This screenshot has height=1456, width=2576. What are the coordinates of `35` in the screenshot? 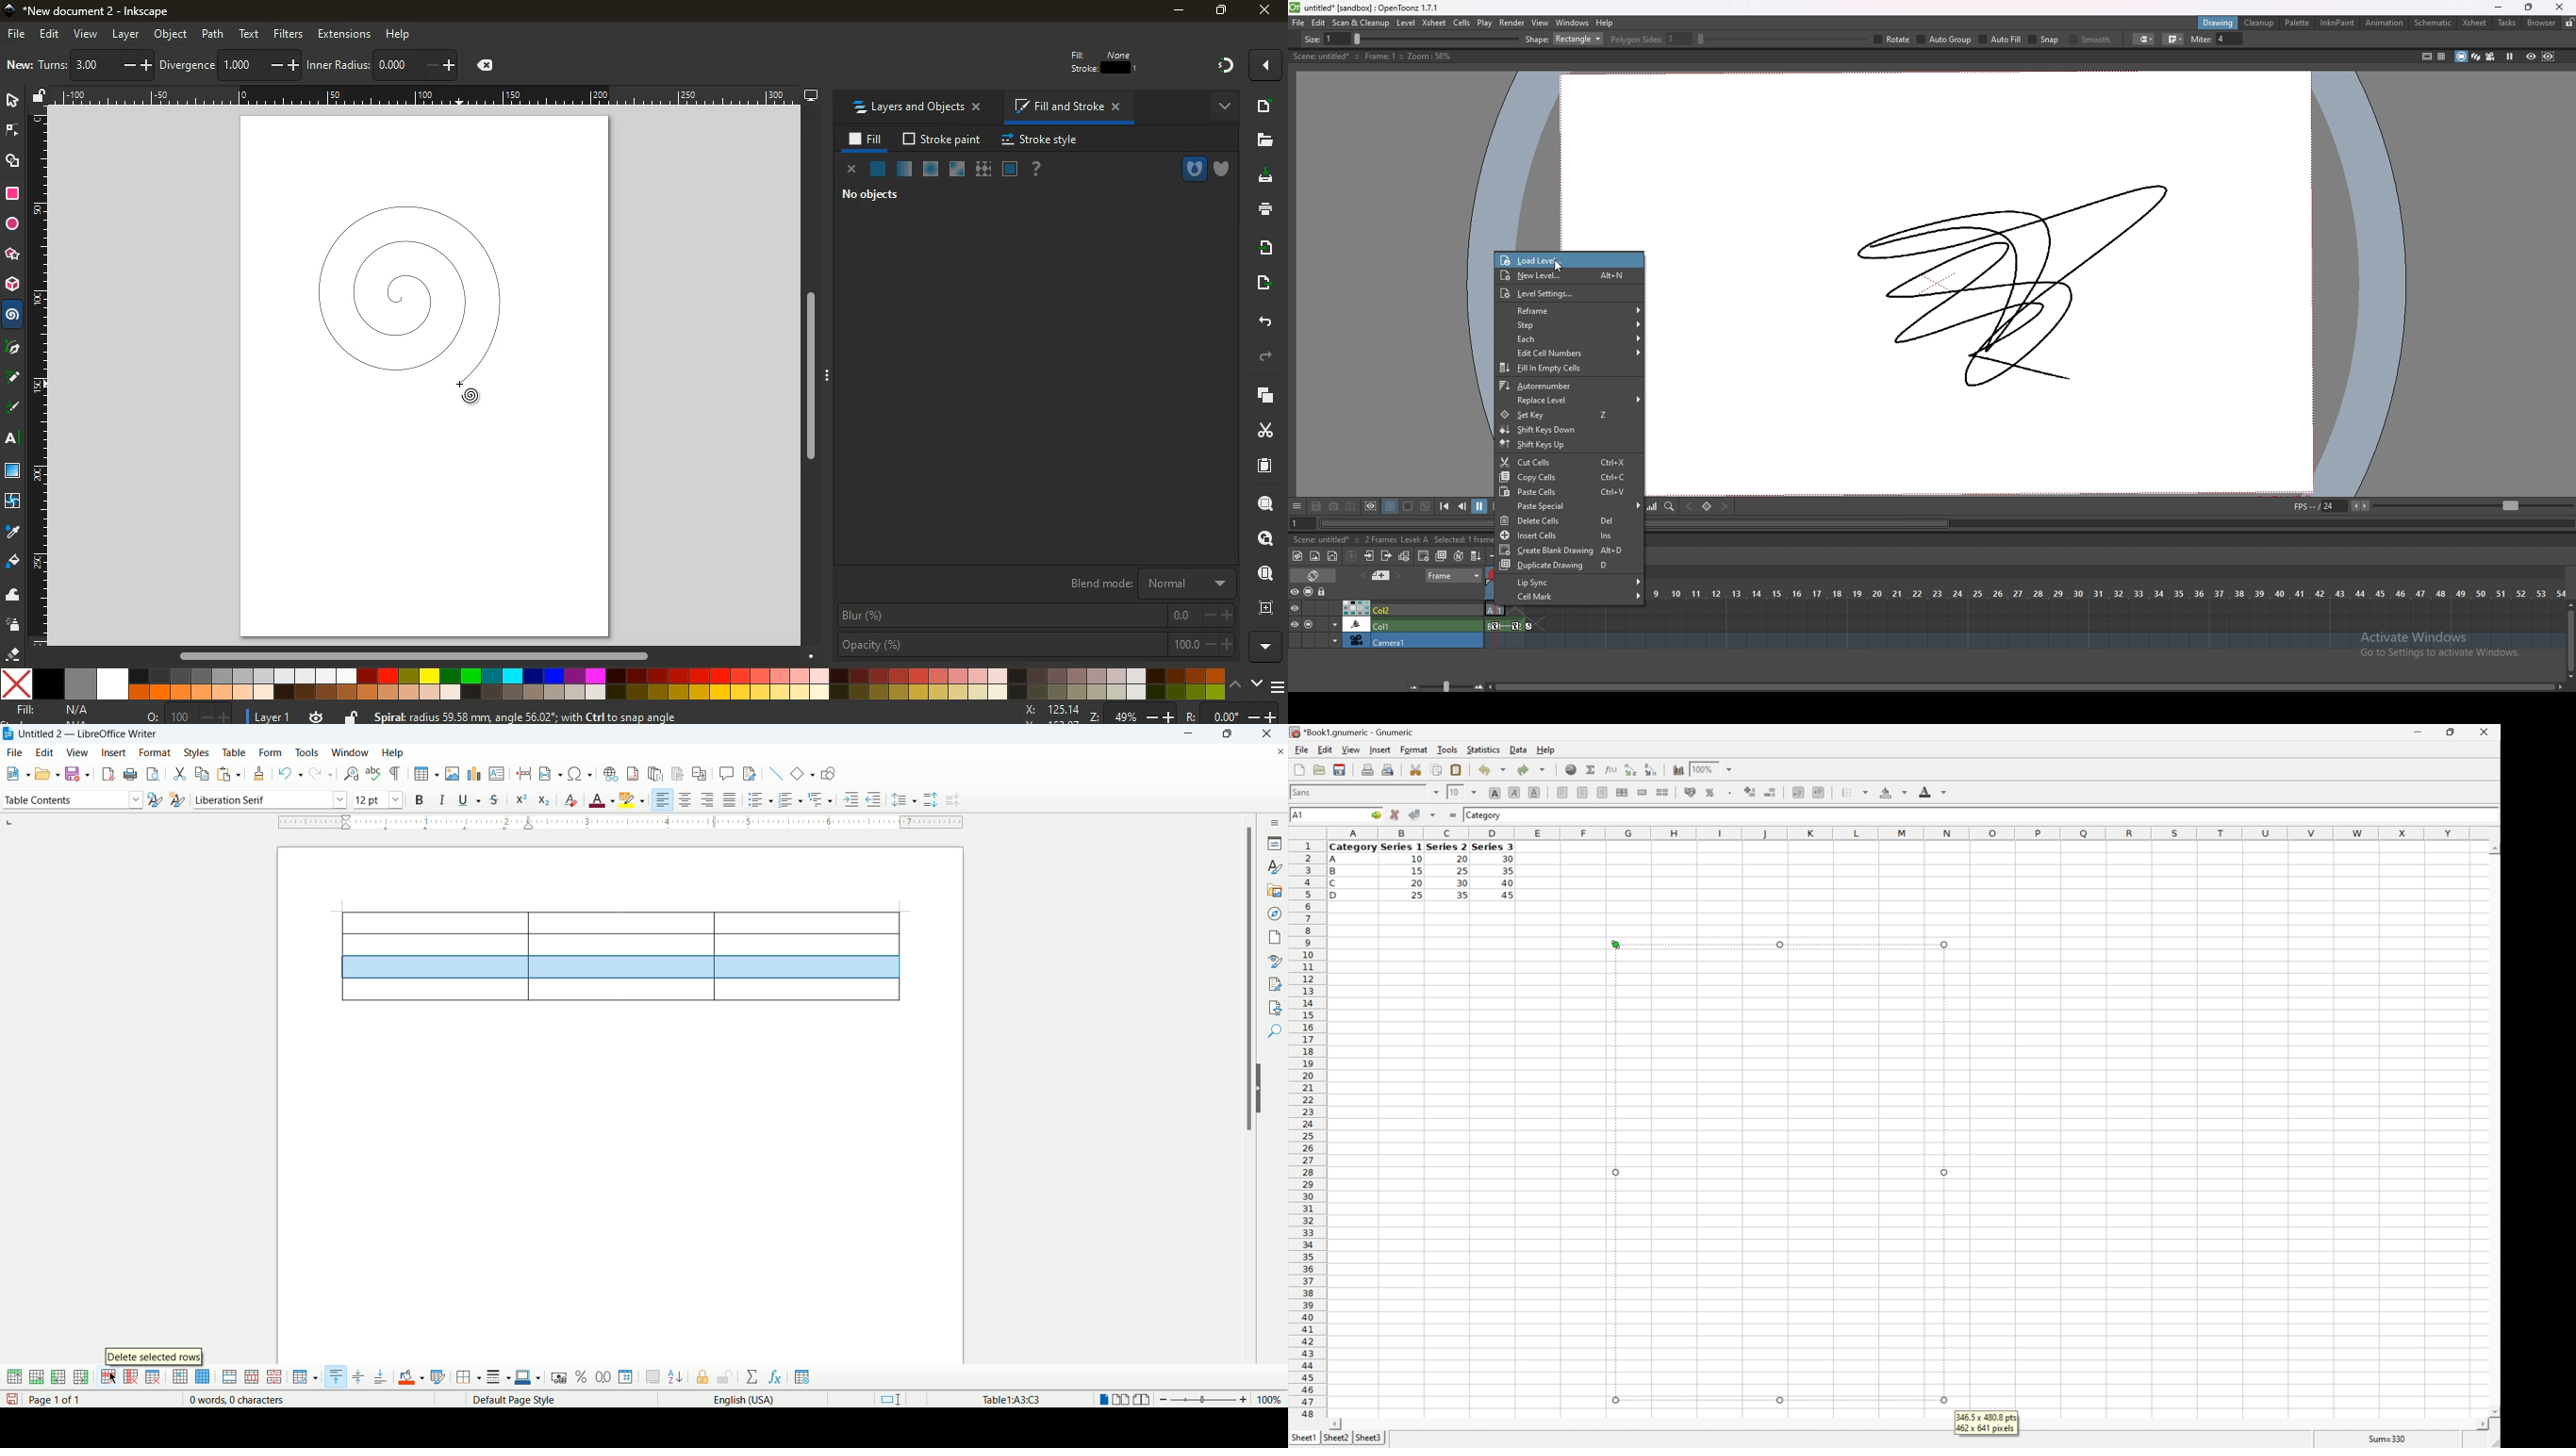 It's located at (1462, 895).